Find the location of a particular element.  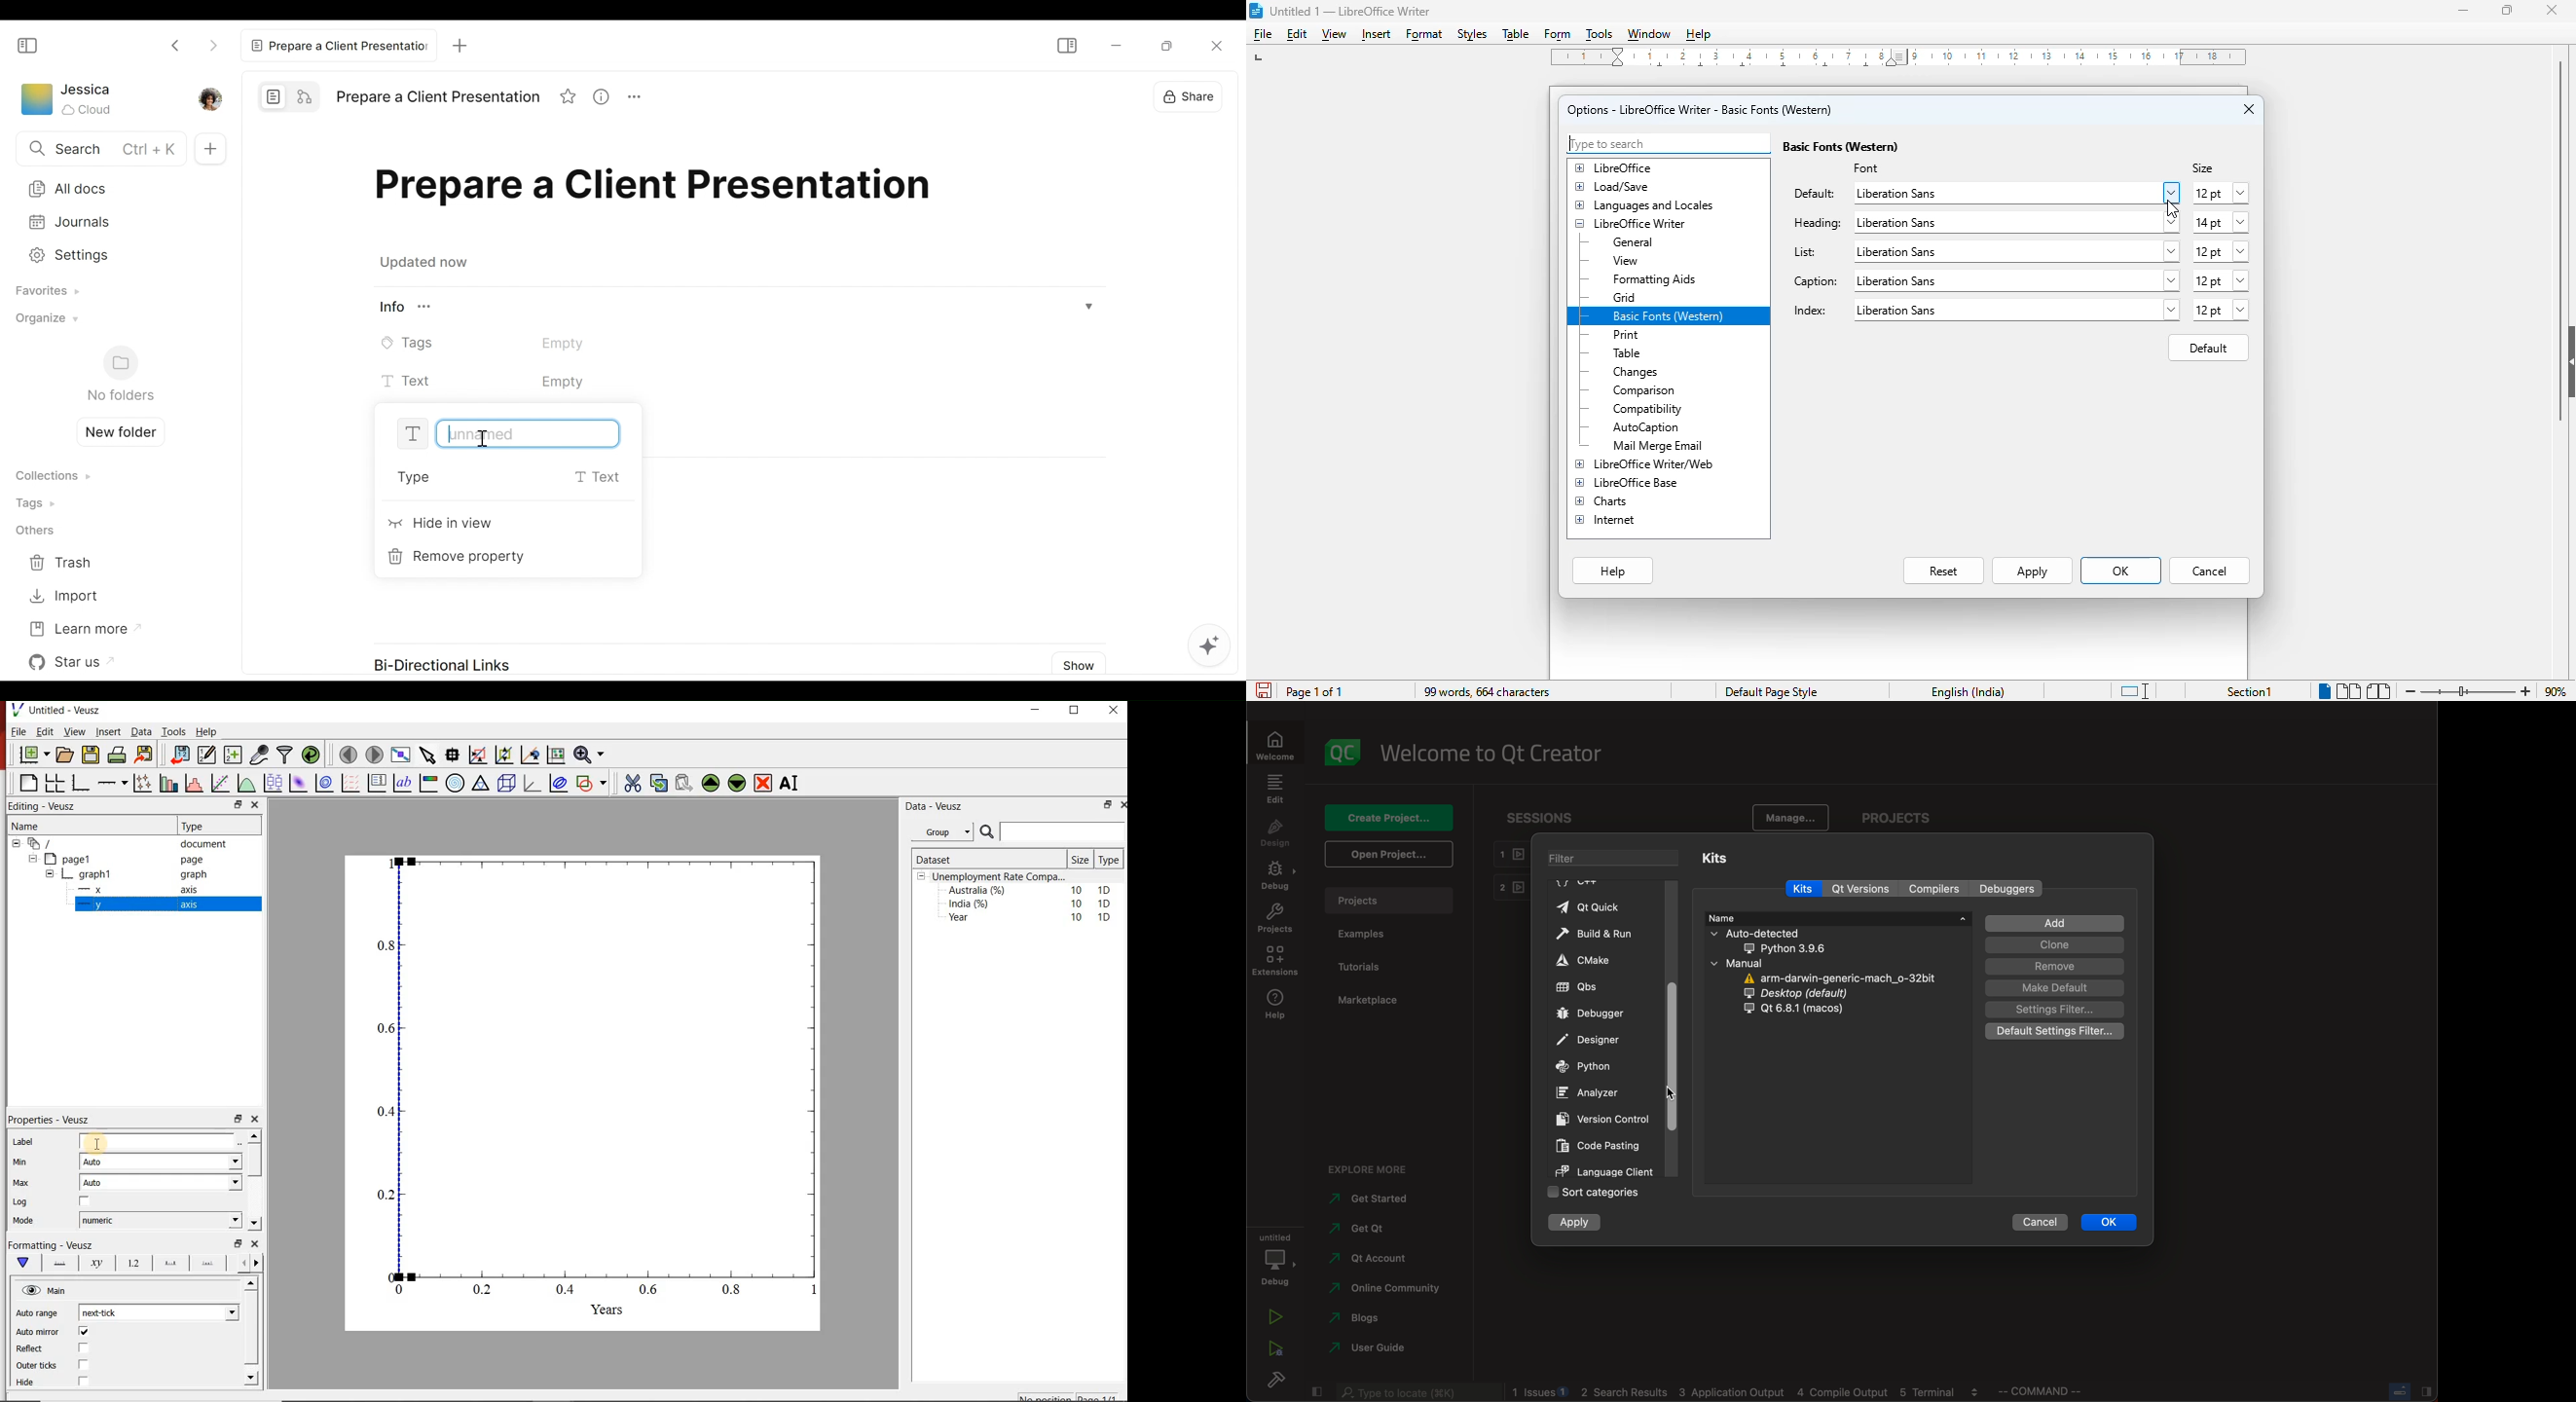

run debug is located at coordinates (1271, 1350).